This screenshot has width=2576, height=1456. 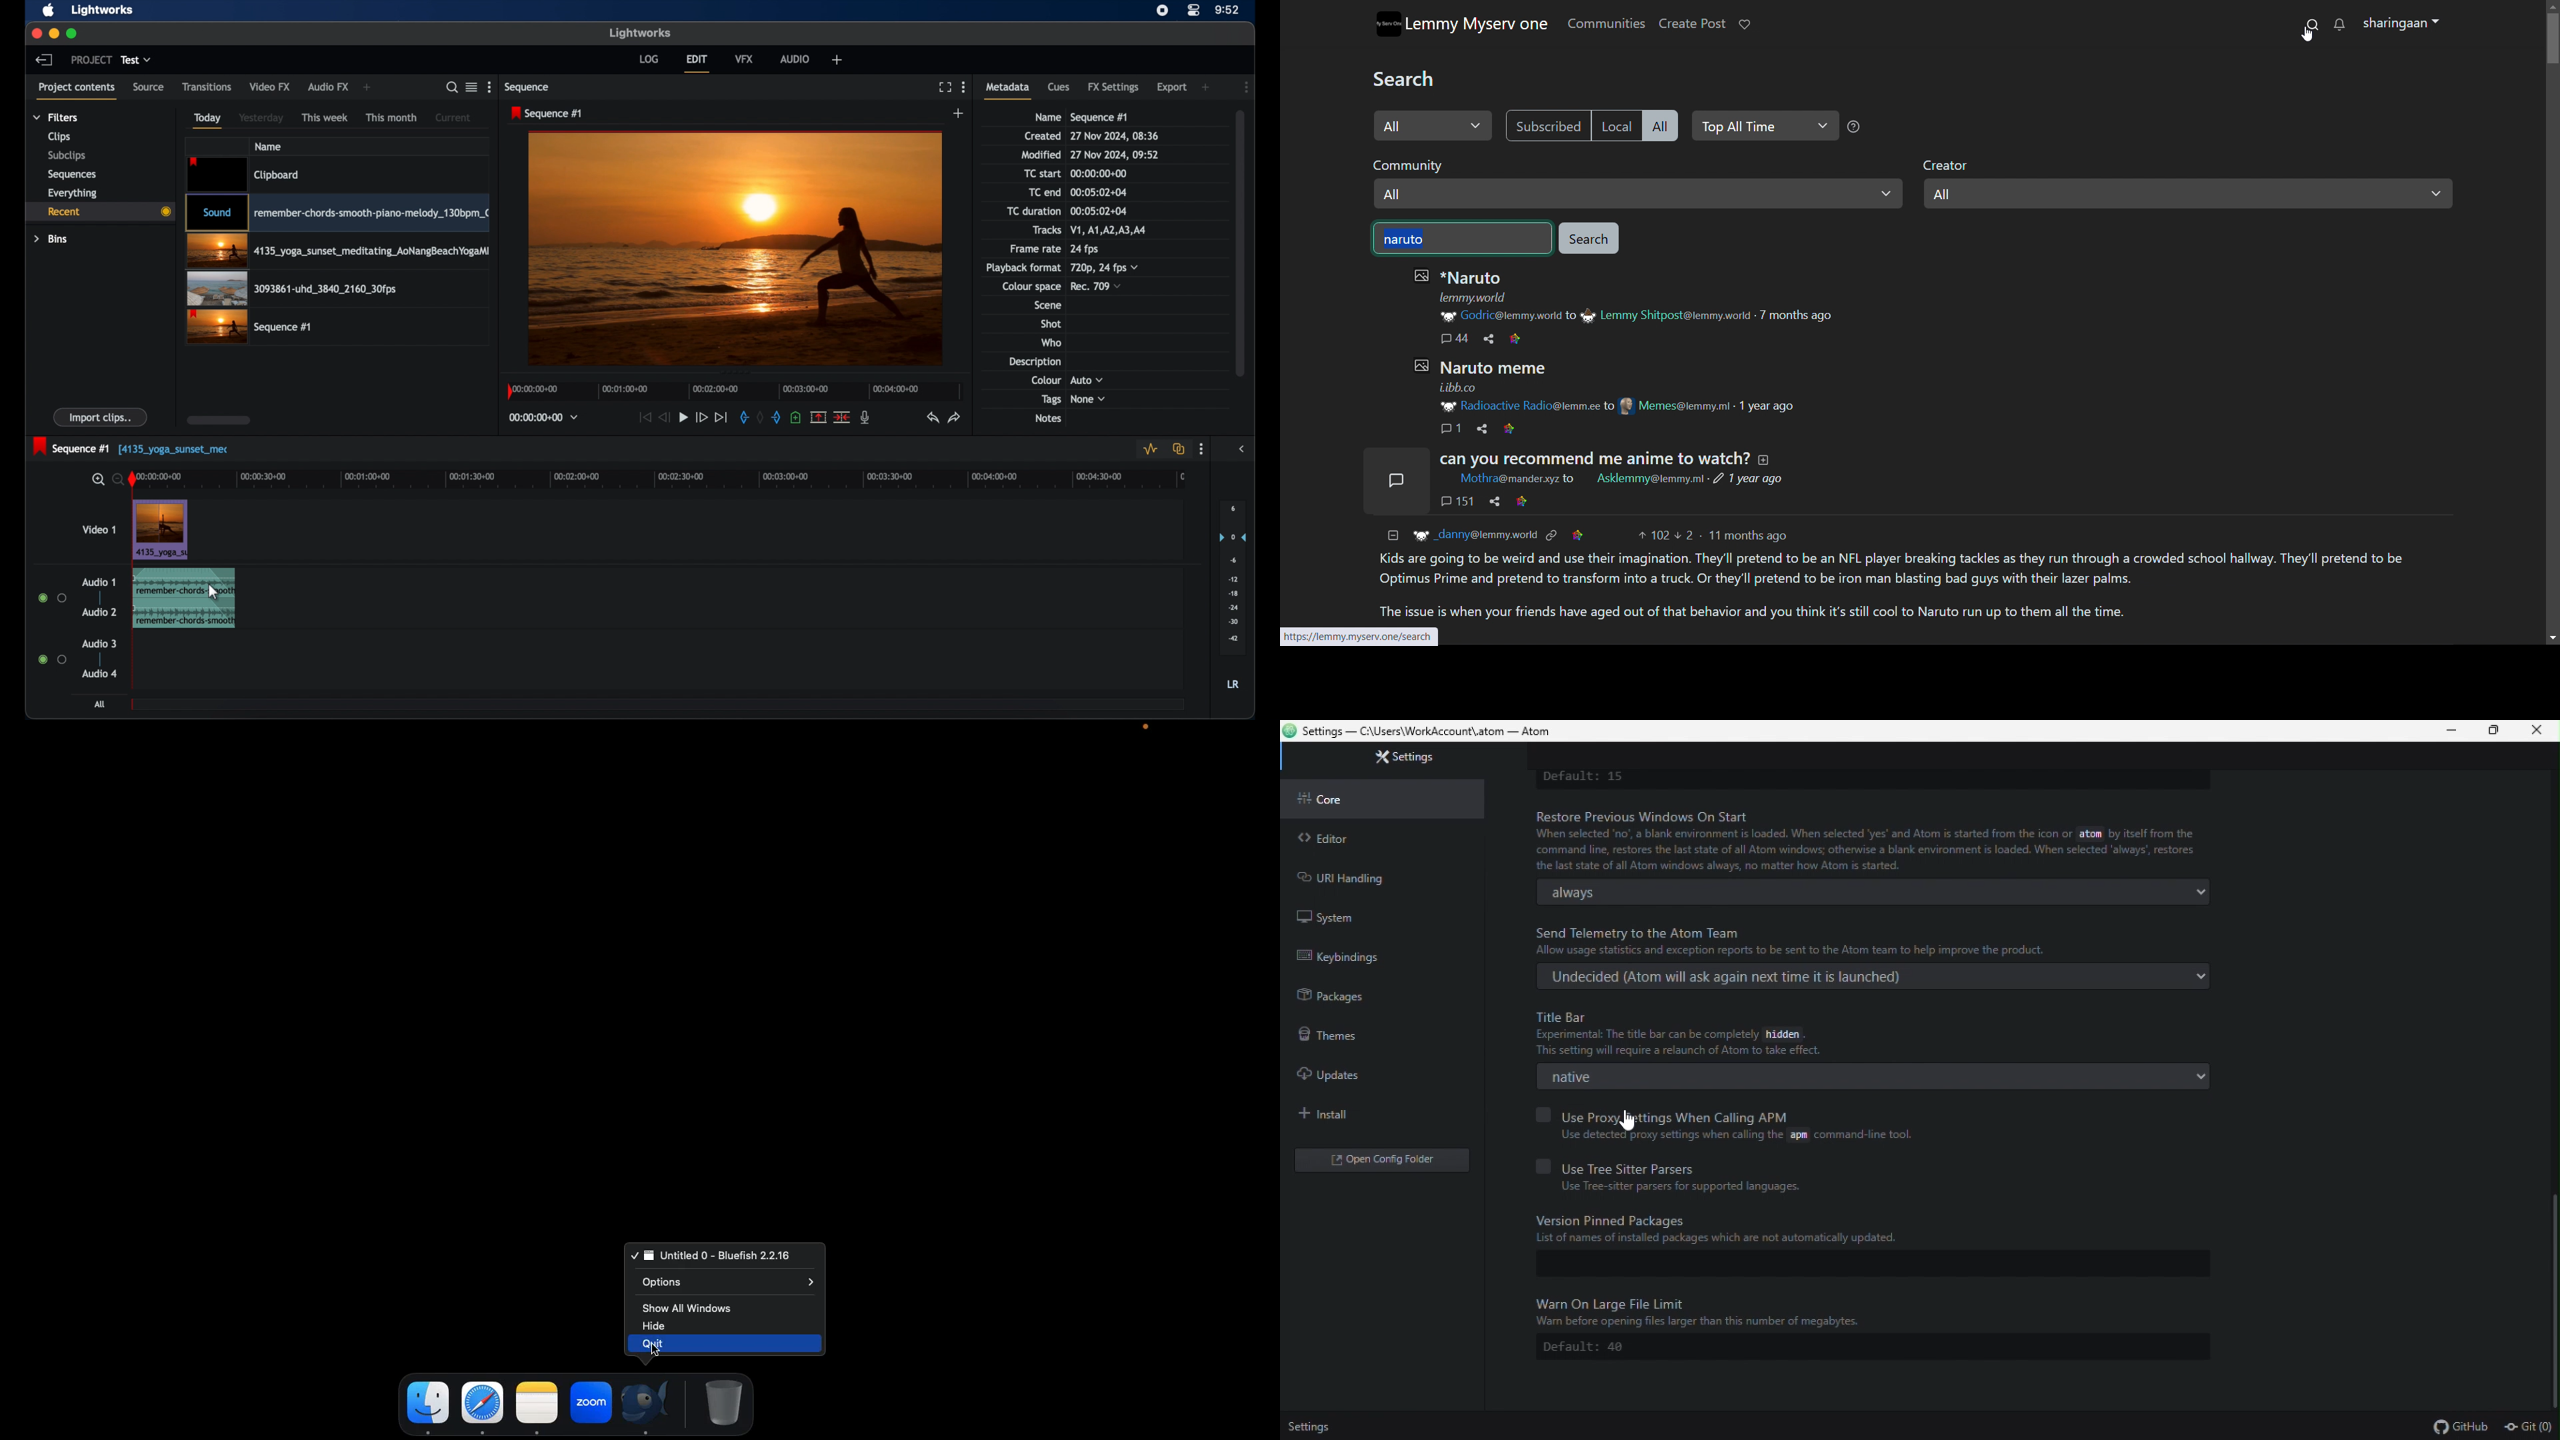 I want to click on metadata, so click(x=1008, y=90).